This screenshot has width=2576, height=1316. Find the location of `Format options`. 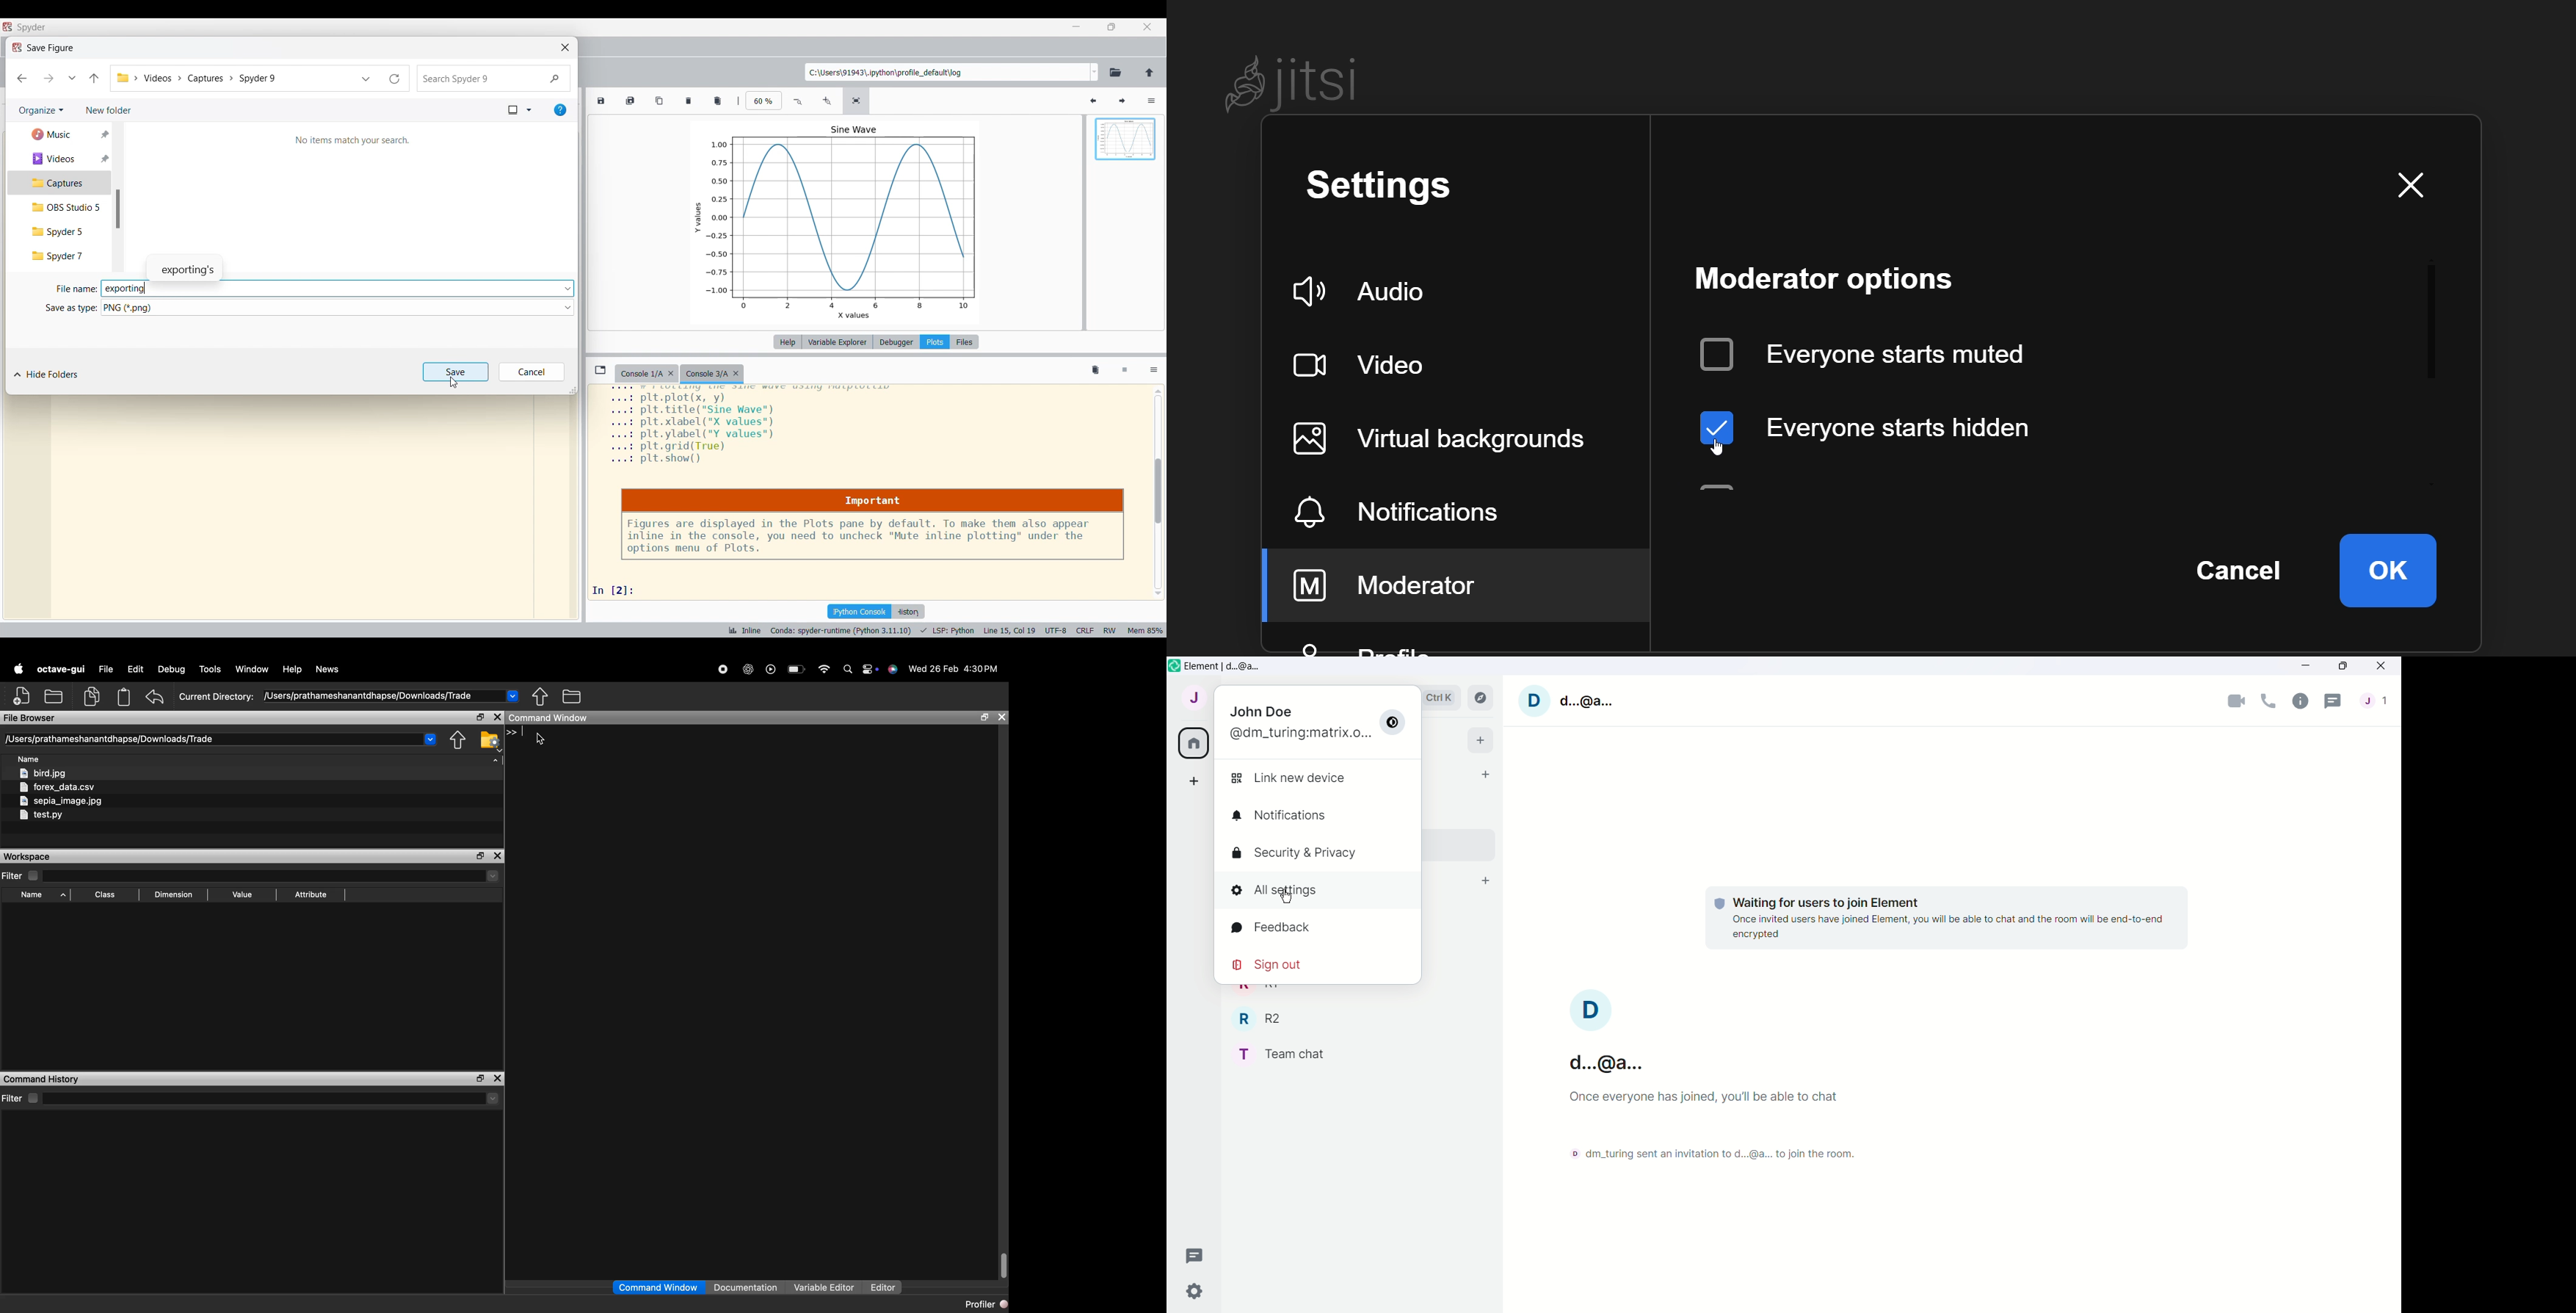

Format options is located at coordinates (337, 308).